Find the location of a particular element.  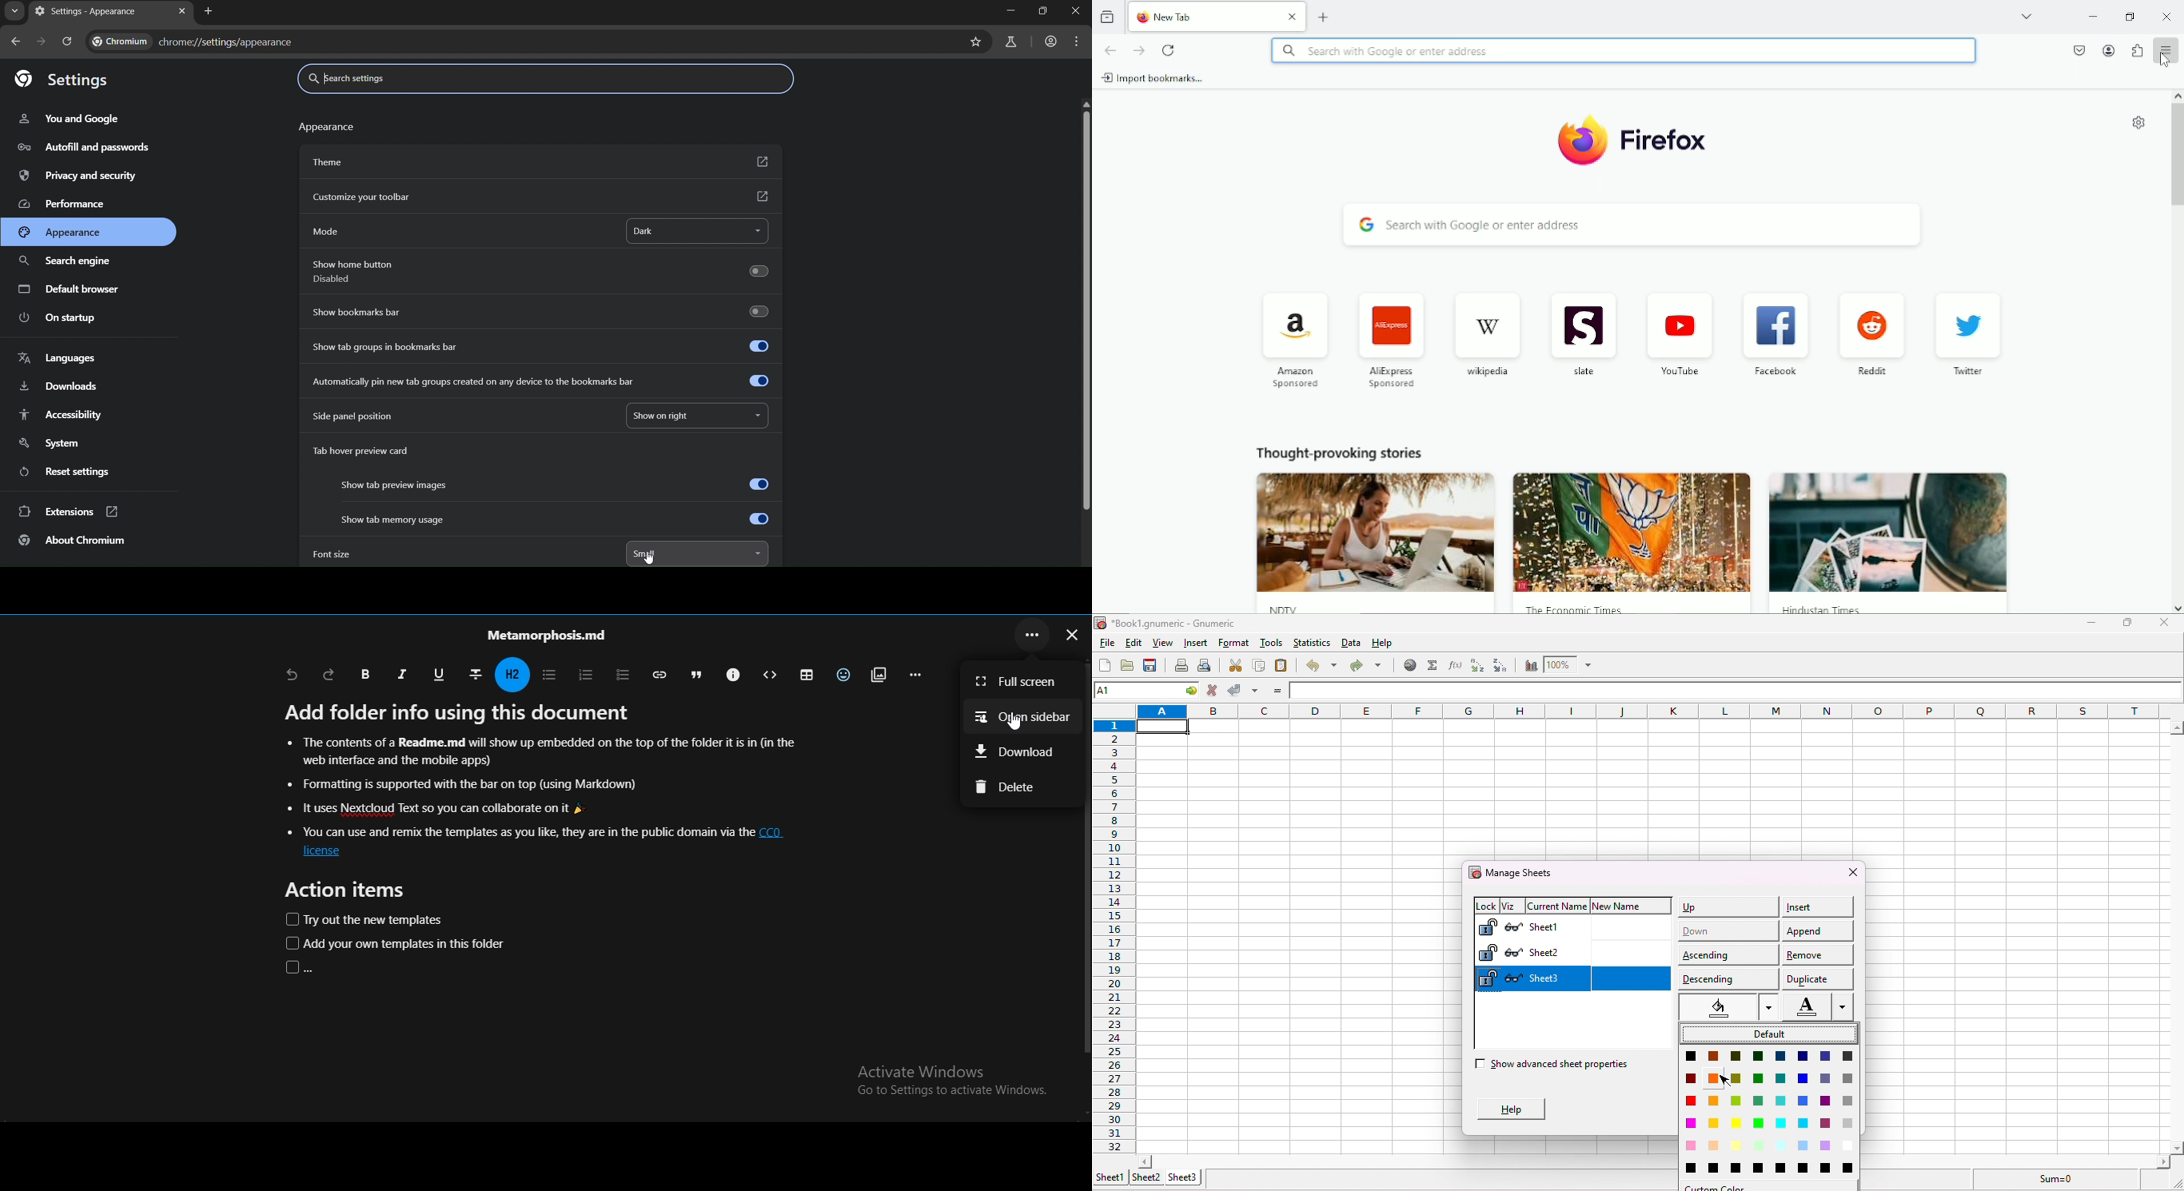

open sidebar is located at coordinates (1022, 713).